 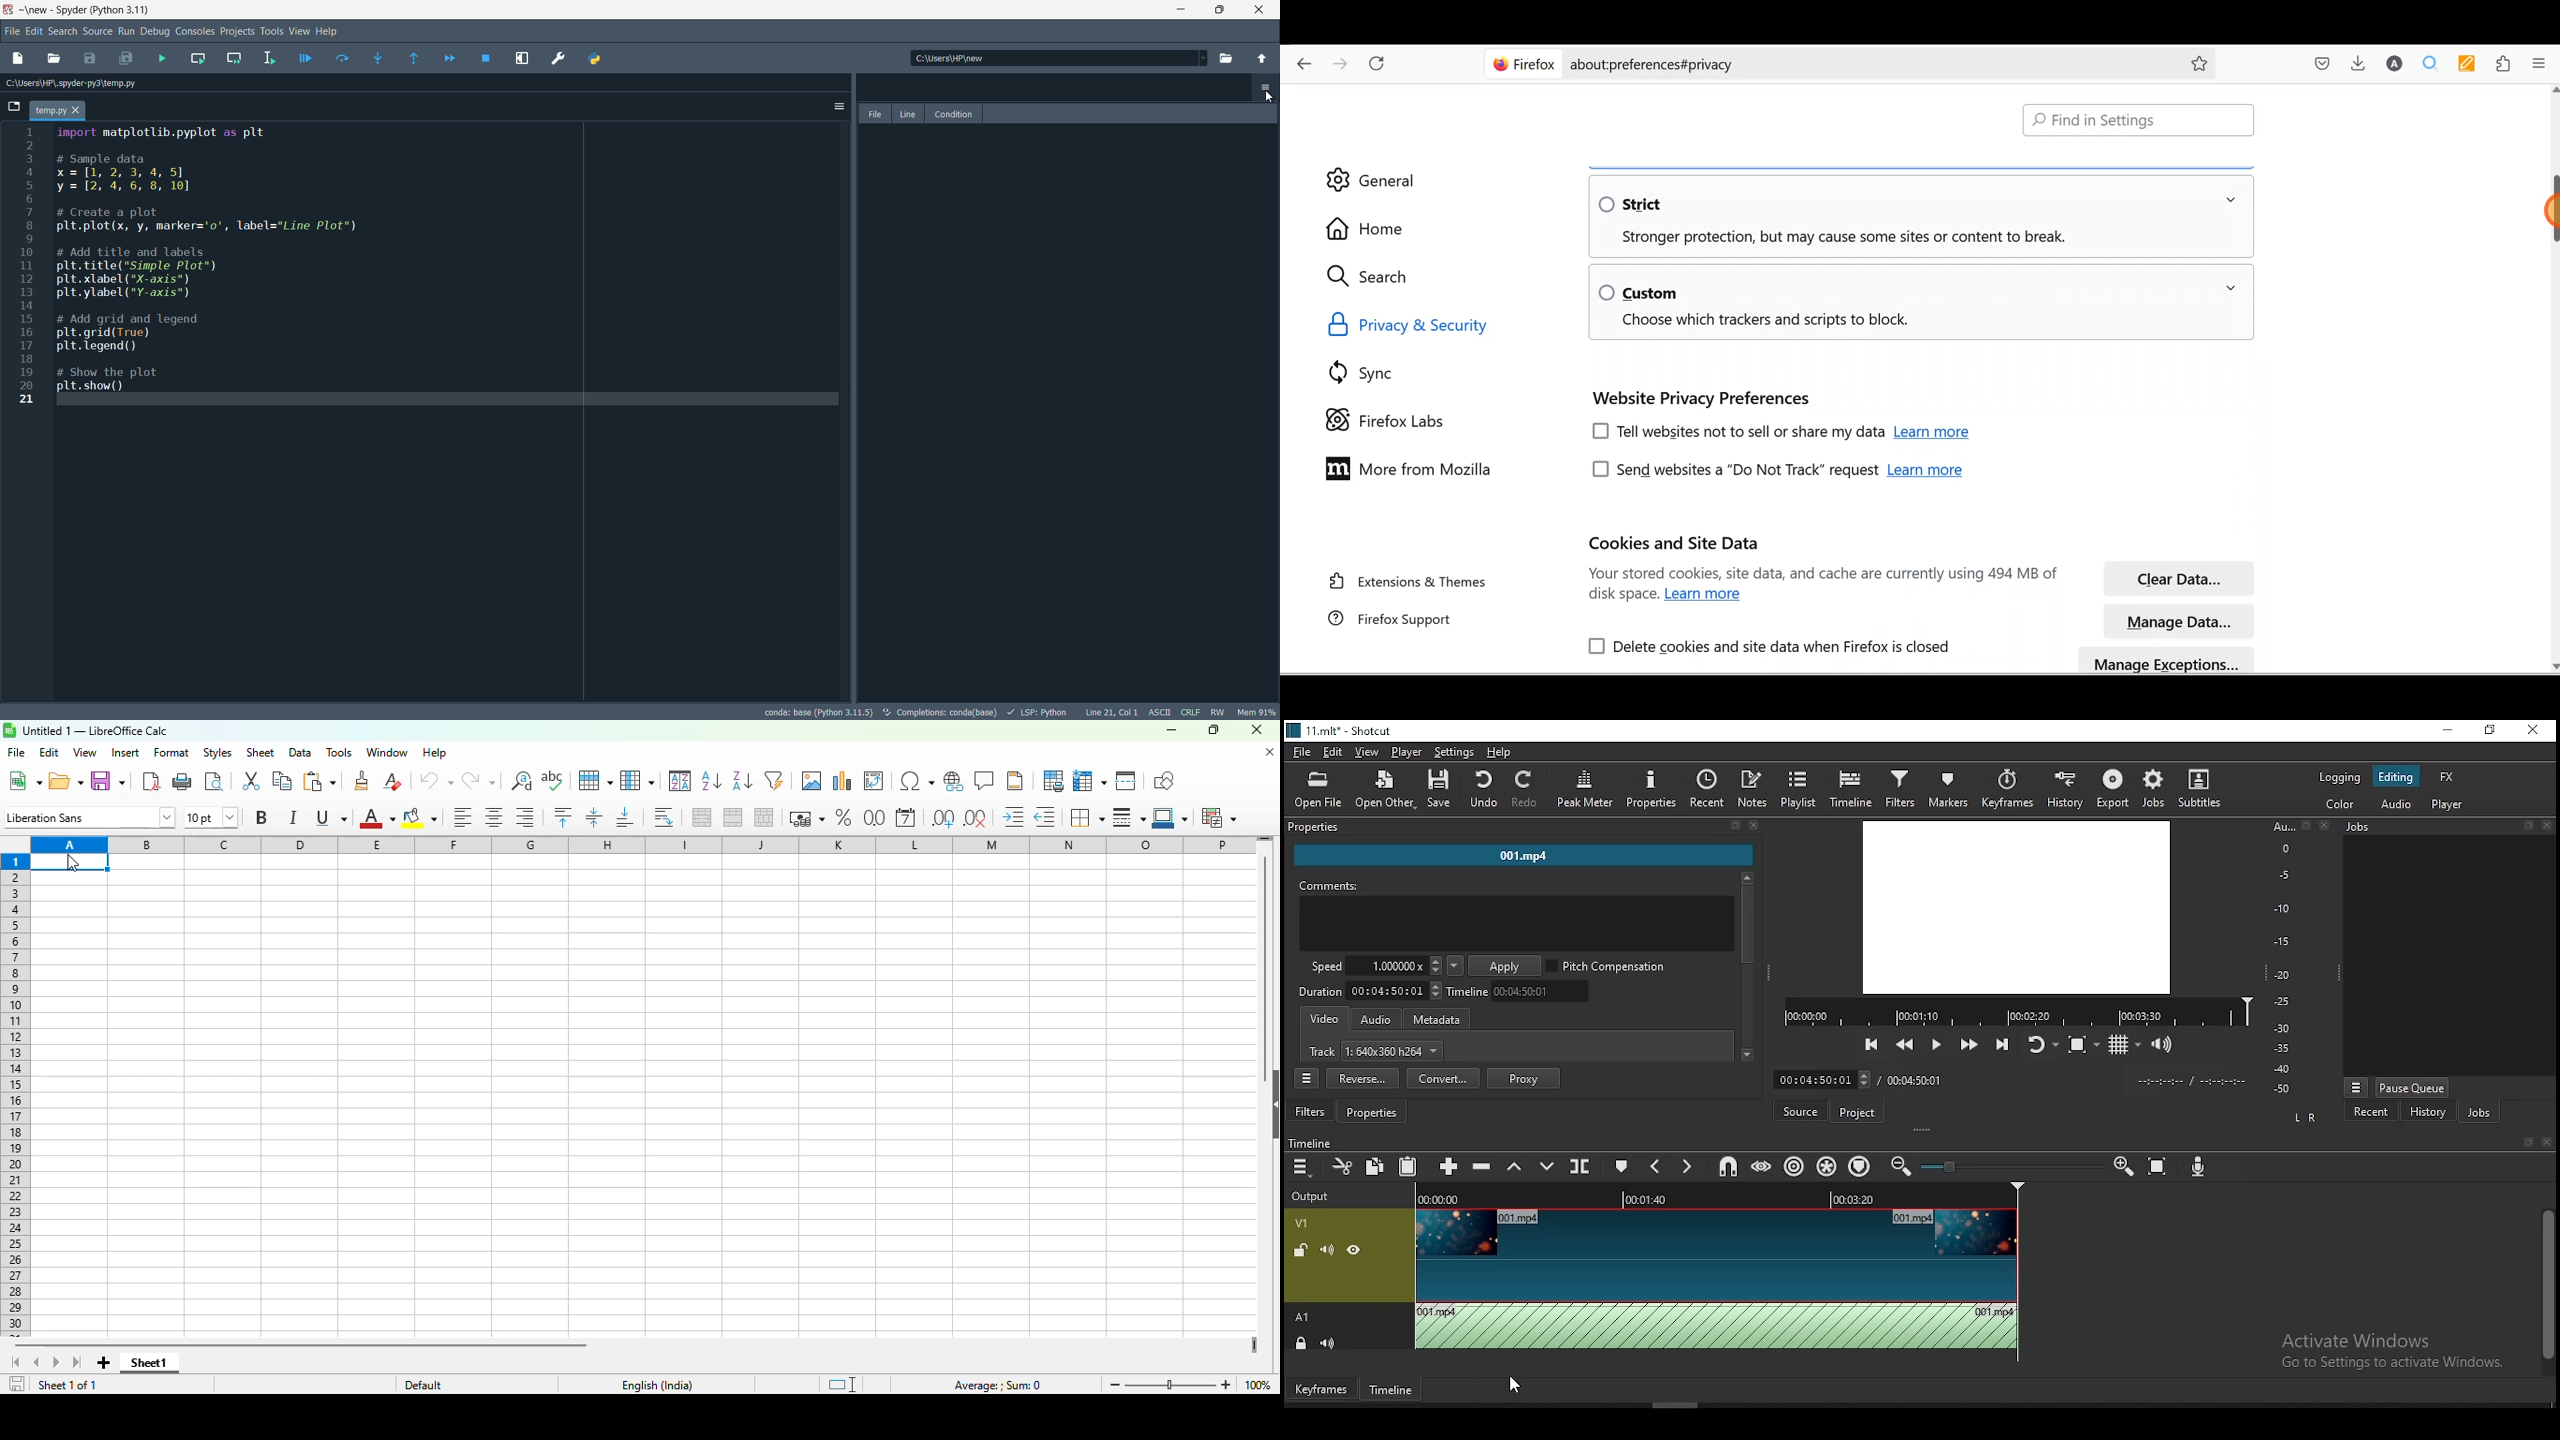 What do you see at coordinates (957, 113) in the screenshot?
I see `condition` at bounding box center [957, 113].